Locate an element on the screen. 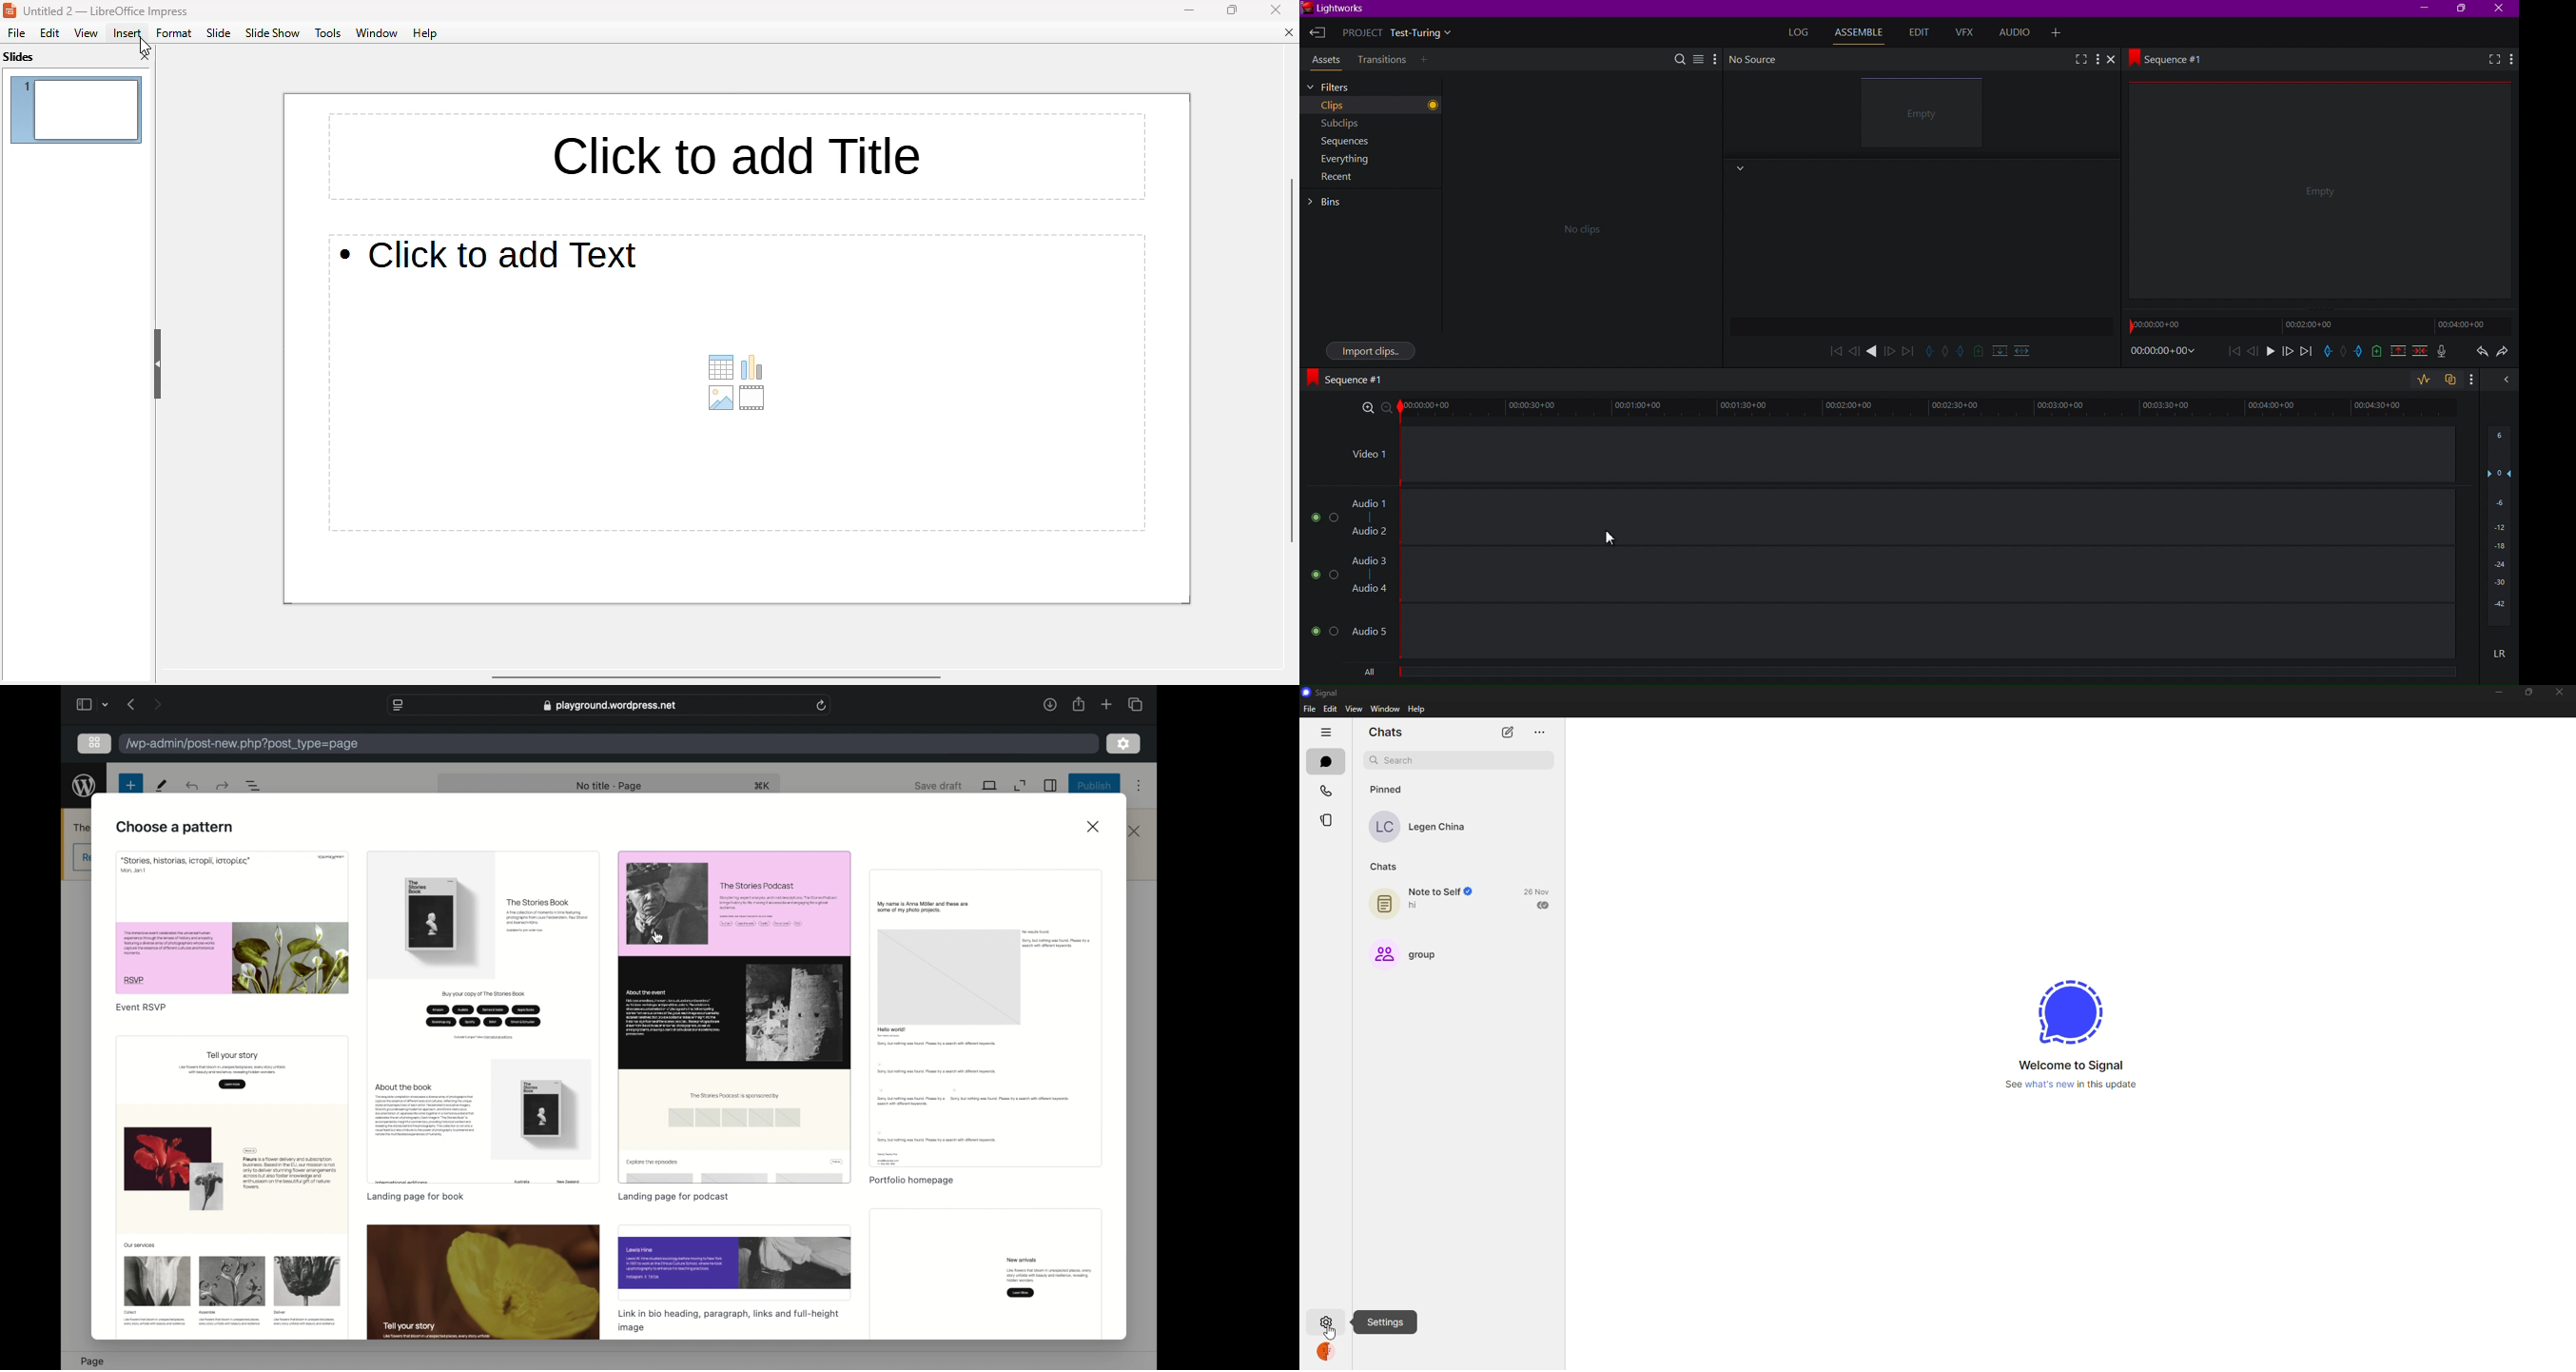 This screenshot has height=1372, width=2576. maximize is located at coordinates (1232, 10).